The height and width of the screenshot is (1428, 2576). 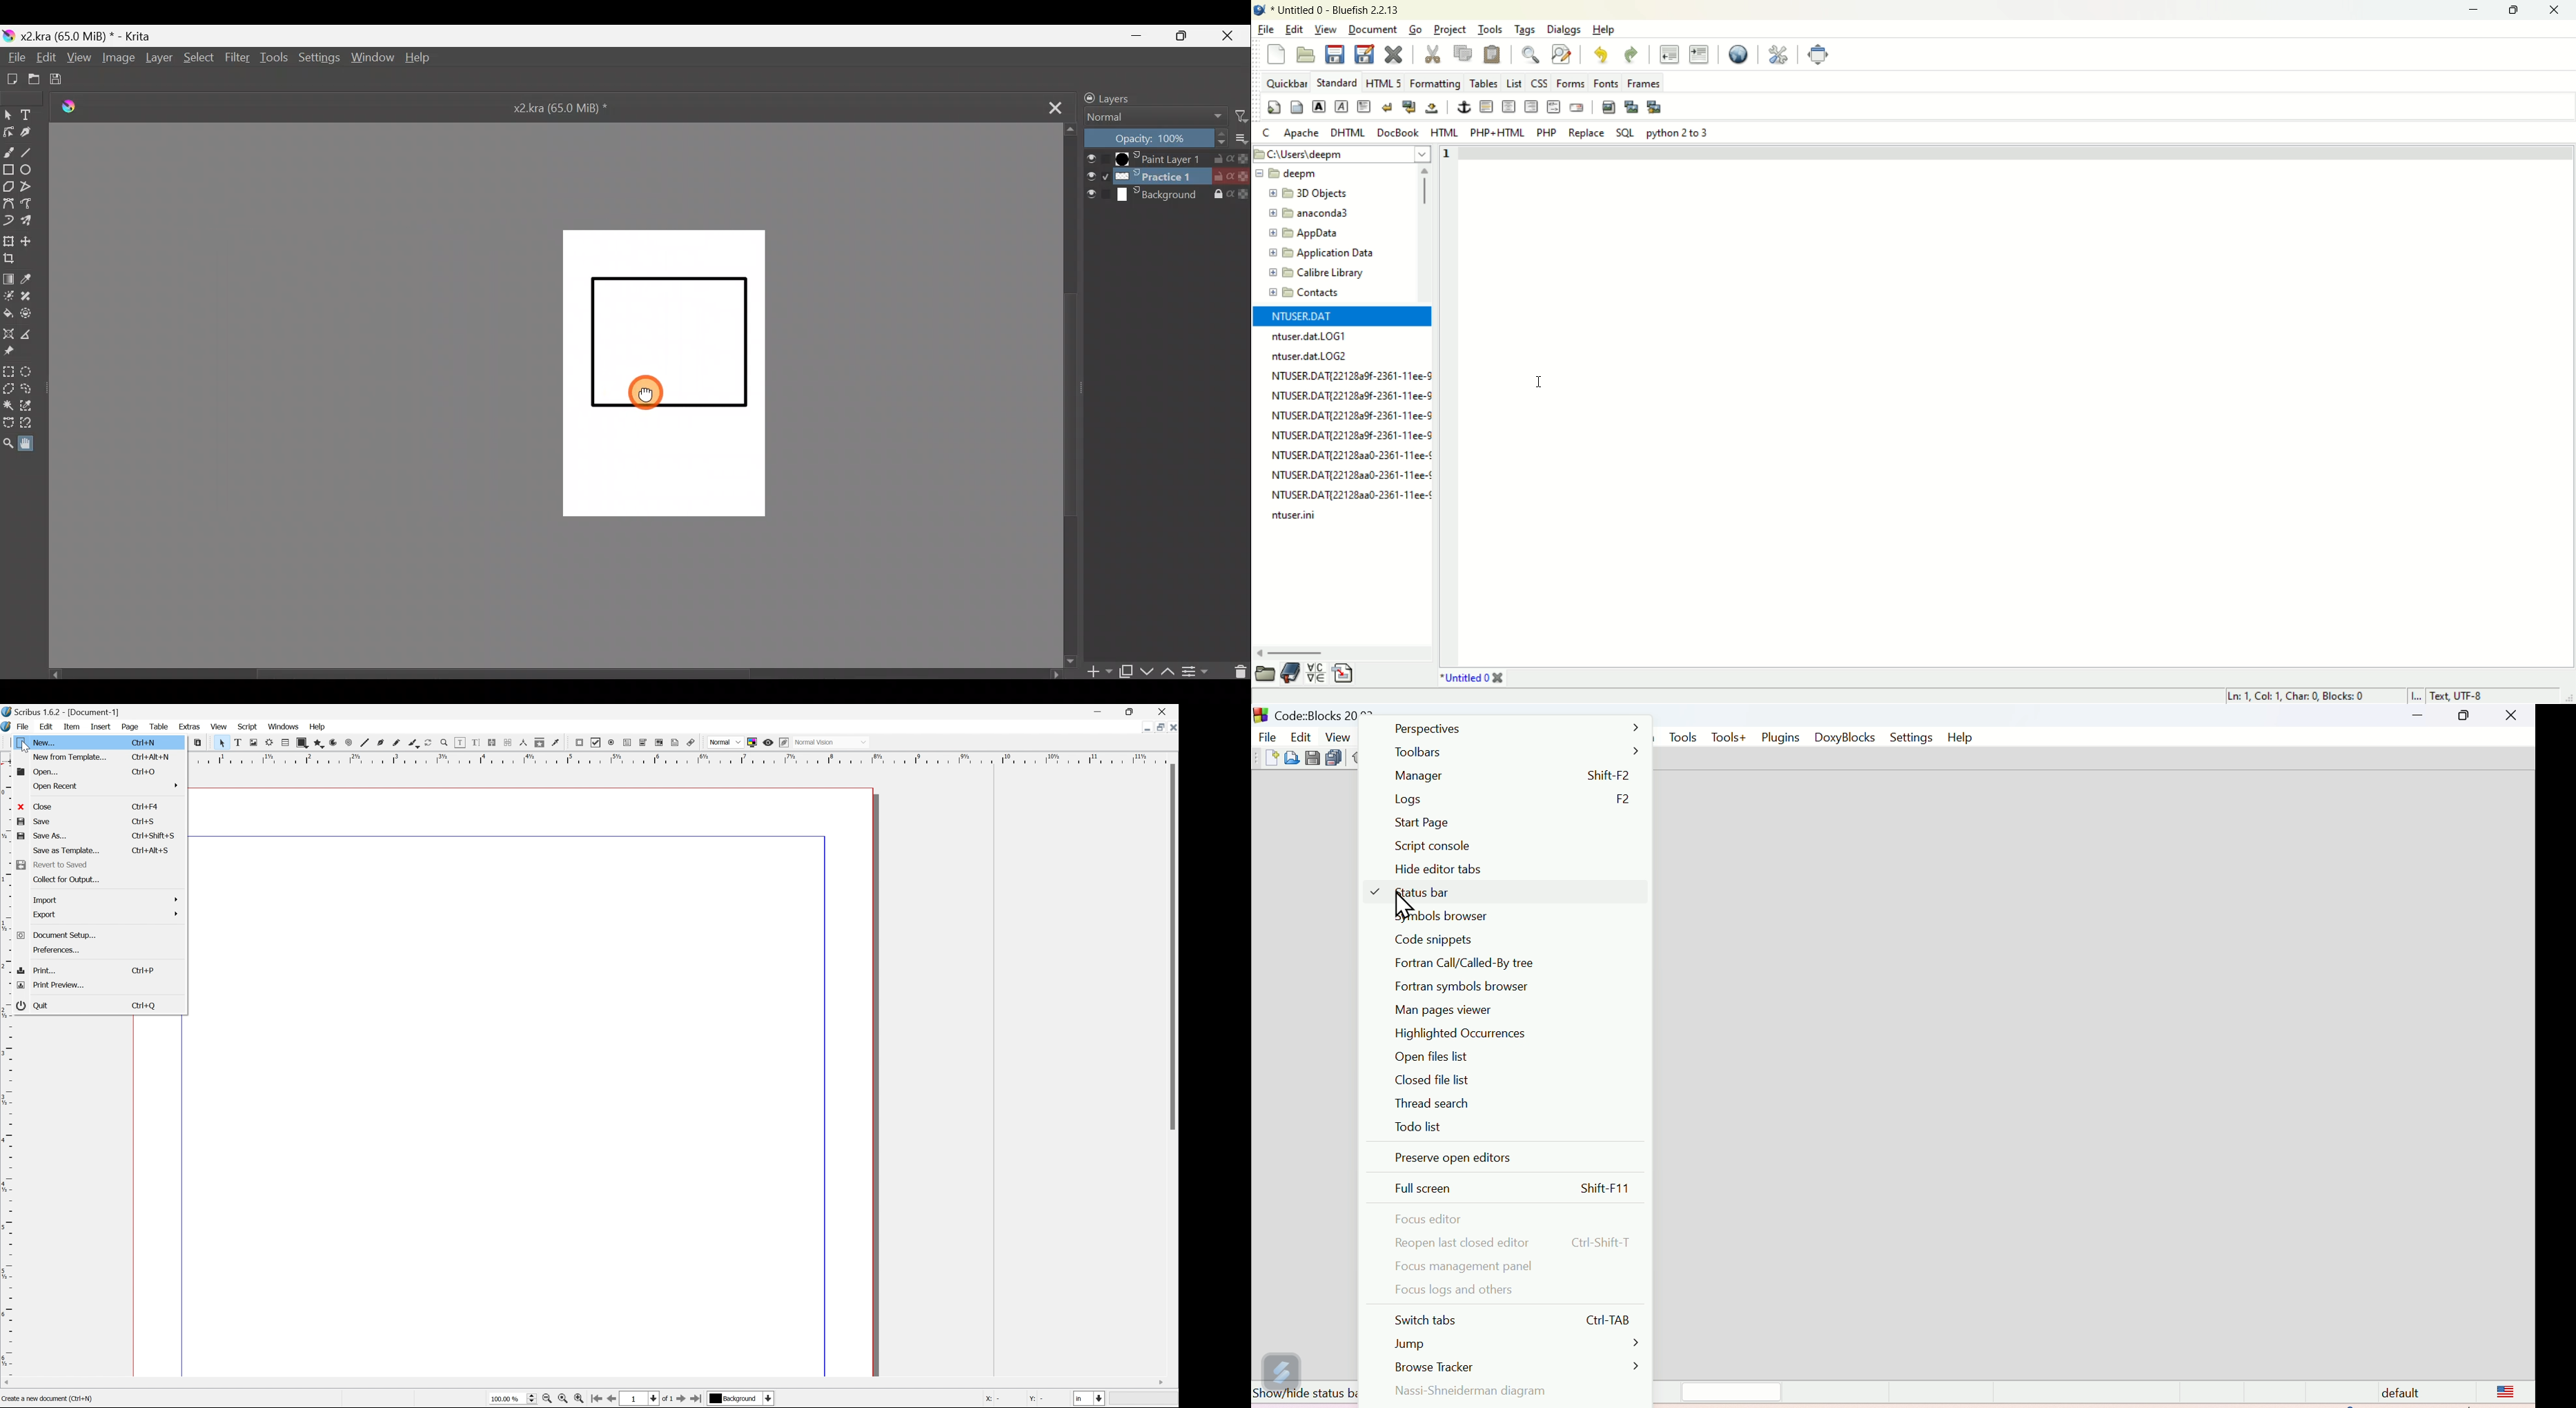 What do you see at coordinates (318, 59) in the screenshot?
I see `Settings` at bounding box center [318, 59].